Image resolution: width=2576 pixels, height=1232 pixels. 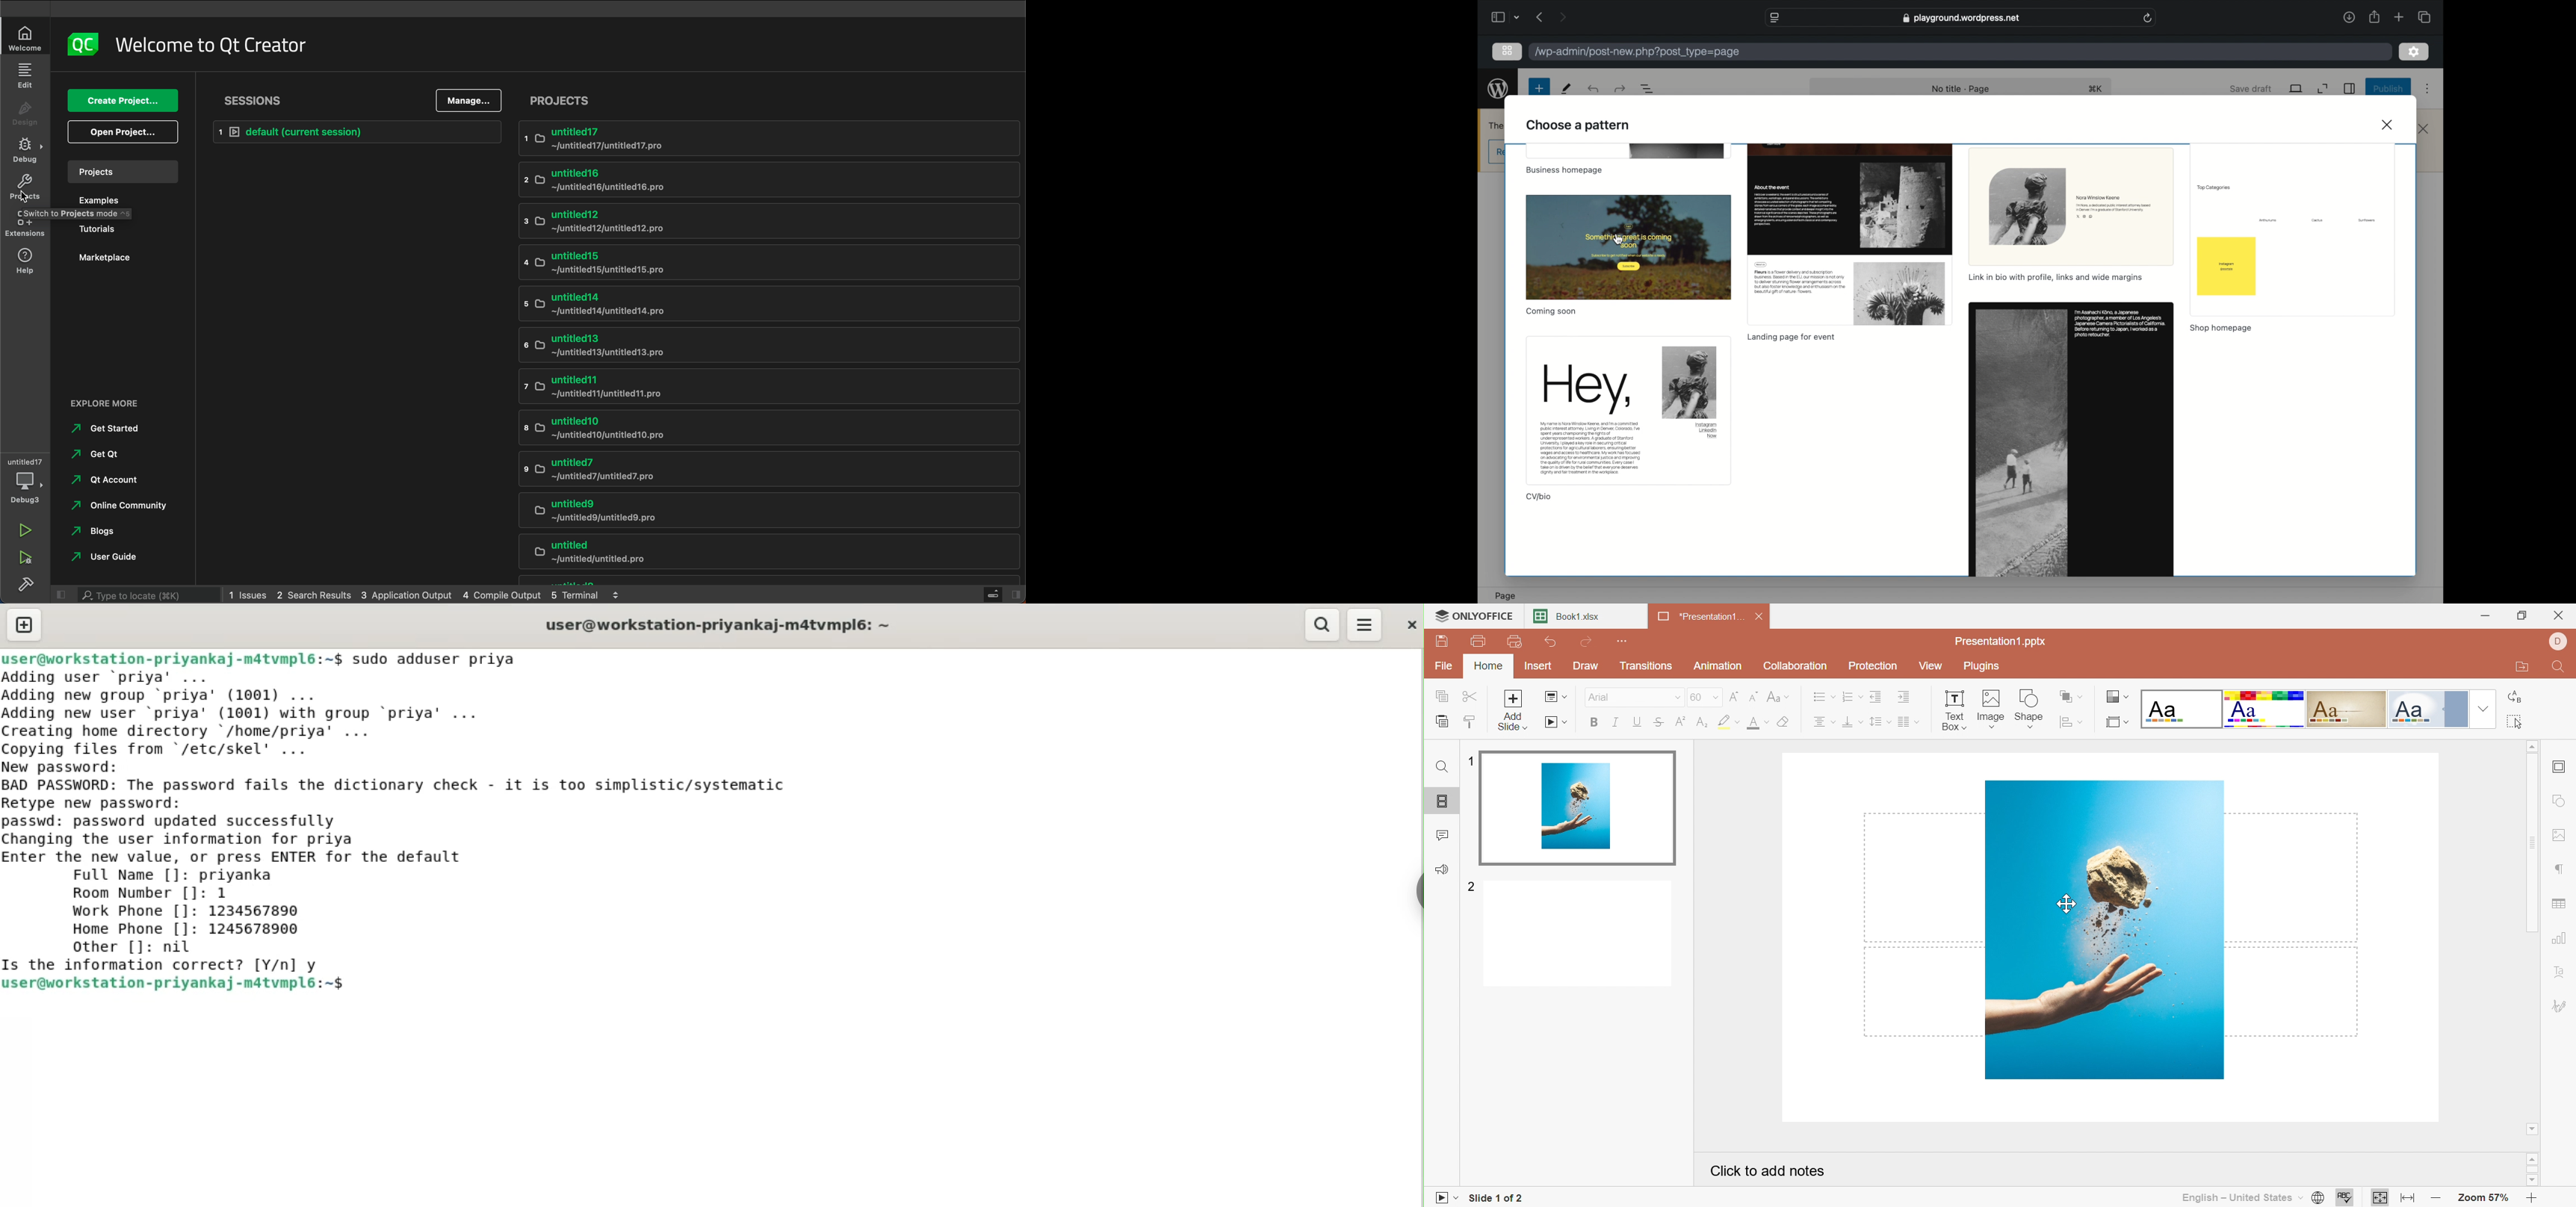 What do you see at coordinates (2424, 17) in the screenshot?
I see `show tab overview` at bounding box center [2424, 17].